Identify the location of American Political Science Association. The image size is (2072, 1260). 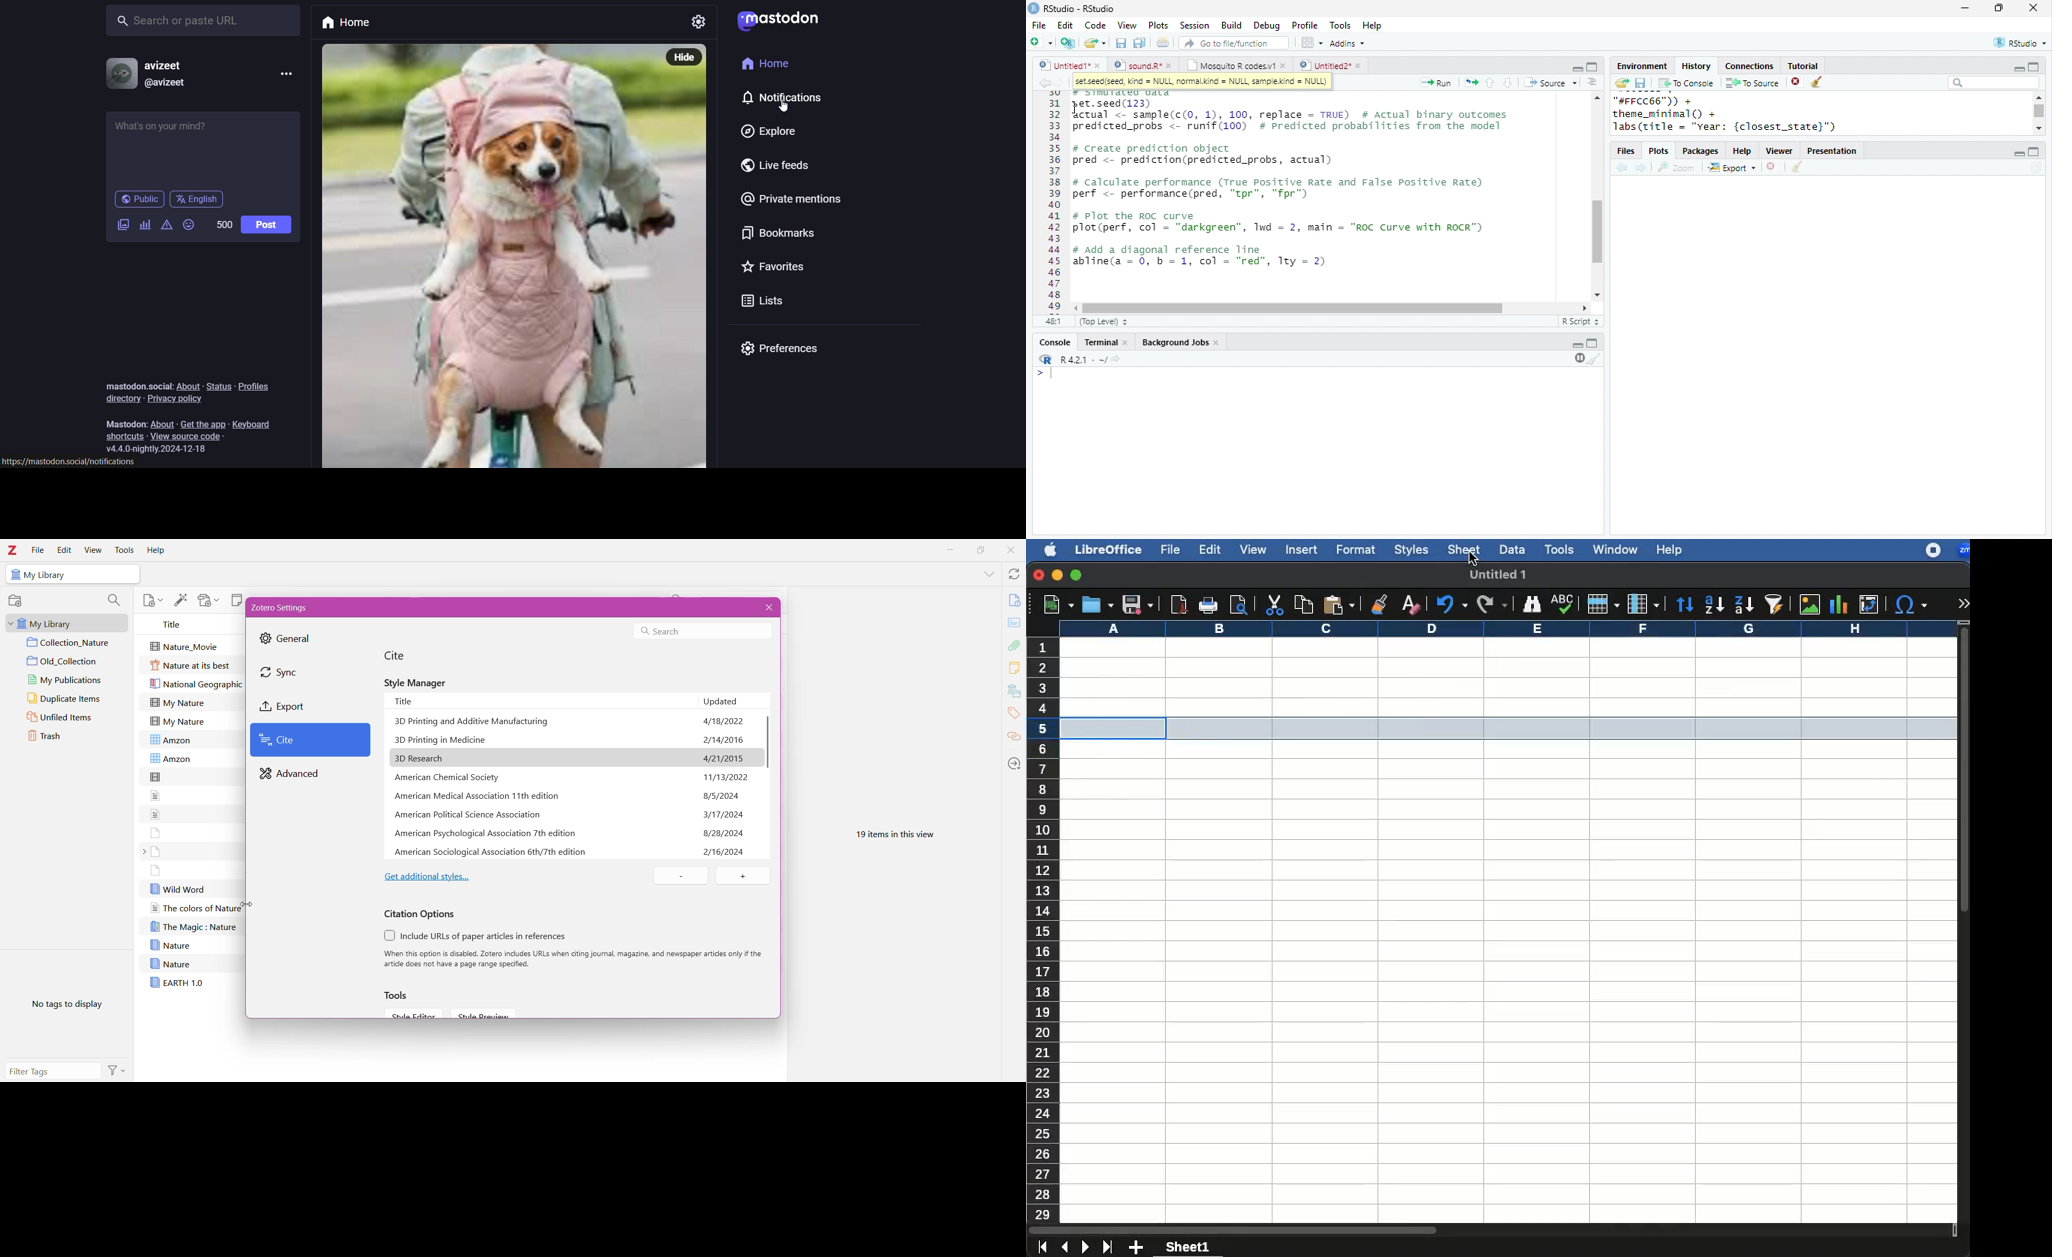
(467, 816).